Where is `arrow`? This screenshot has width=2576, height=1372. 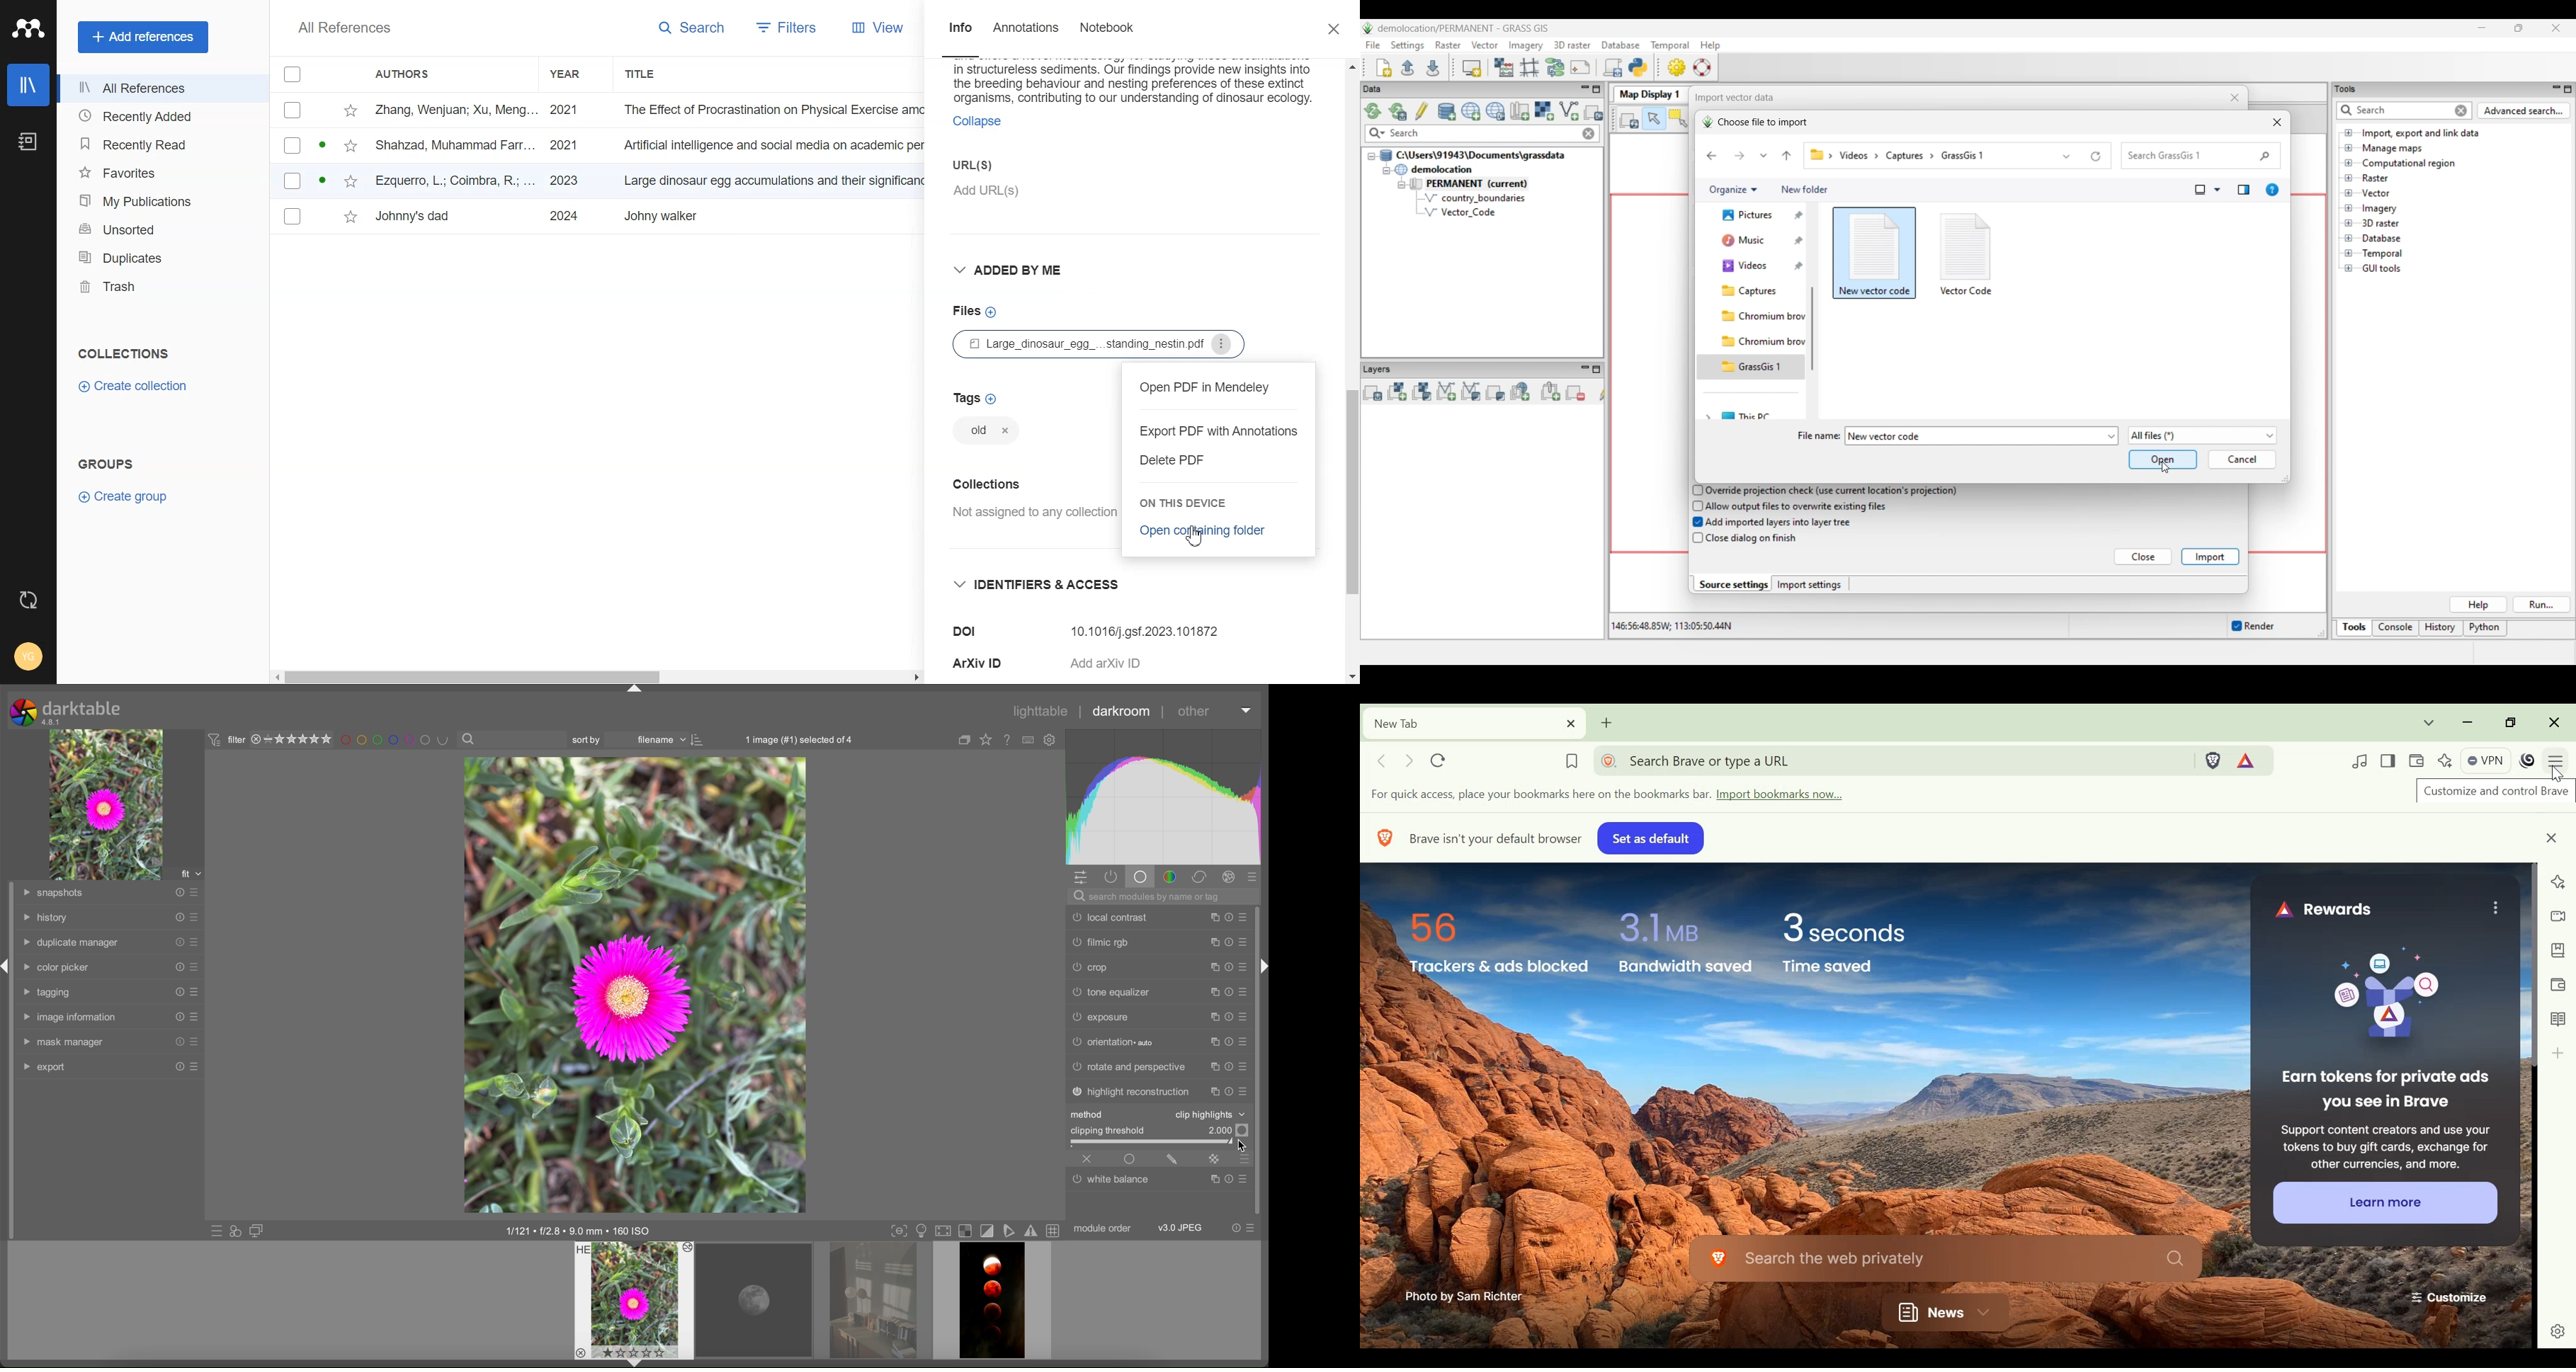
arrow is located at coordinates (635, 690).